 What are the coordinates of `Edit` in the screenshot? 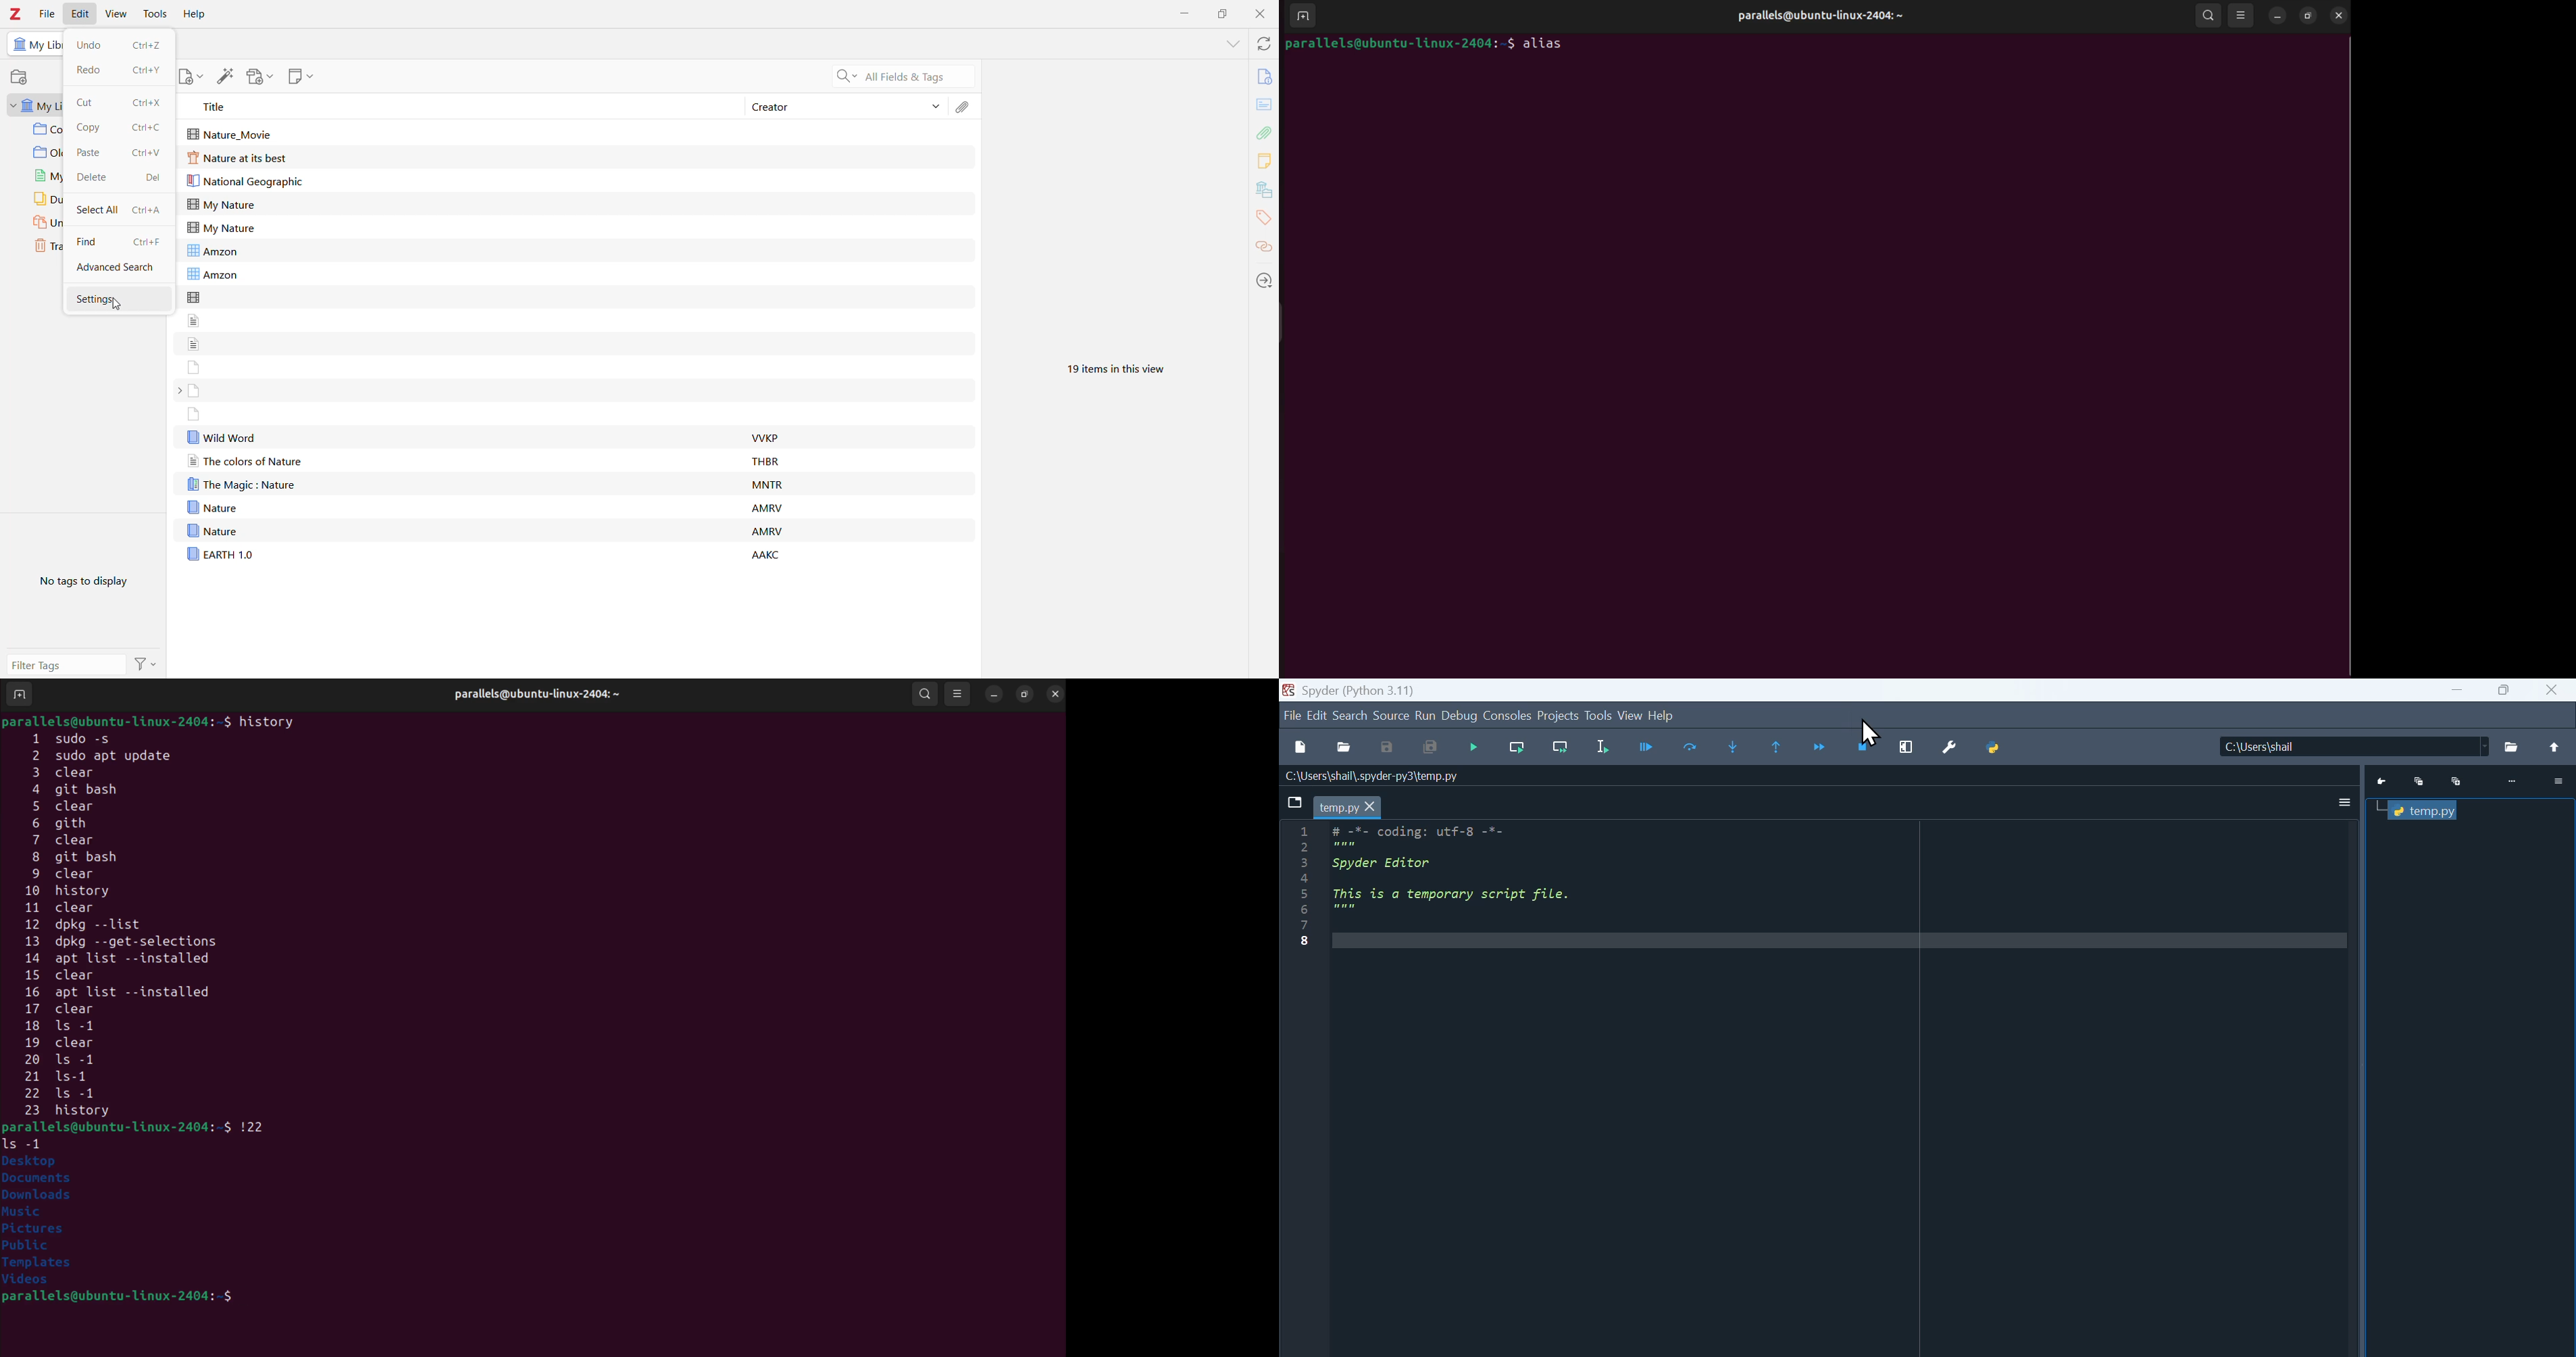 It's located at (79, 14).